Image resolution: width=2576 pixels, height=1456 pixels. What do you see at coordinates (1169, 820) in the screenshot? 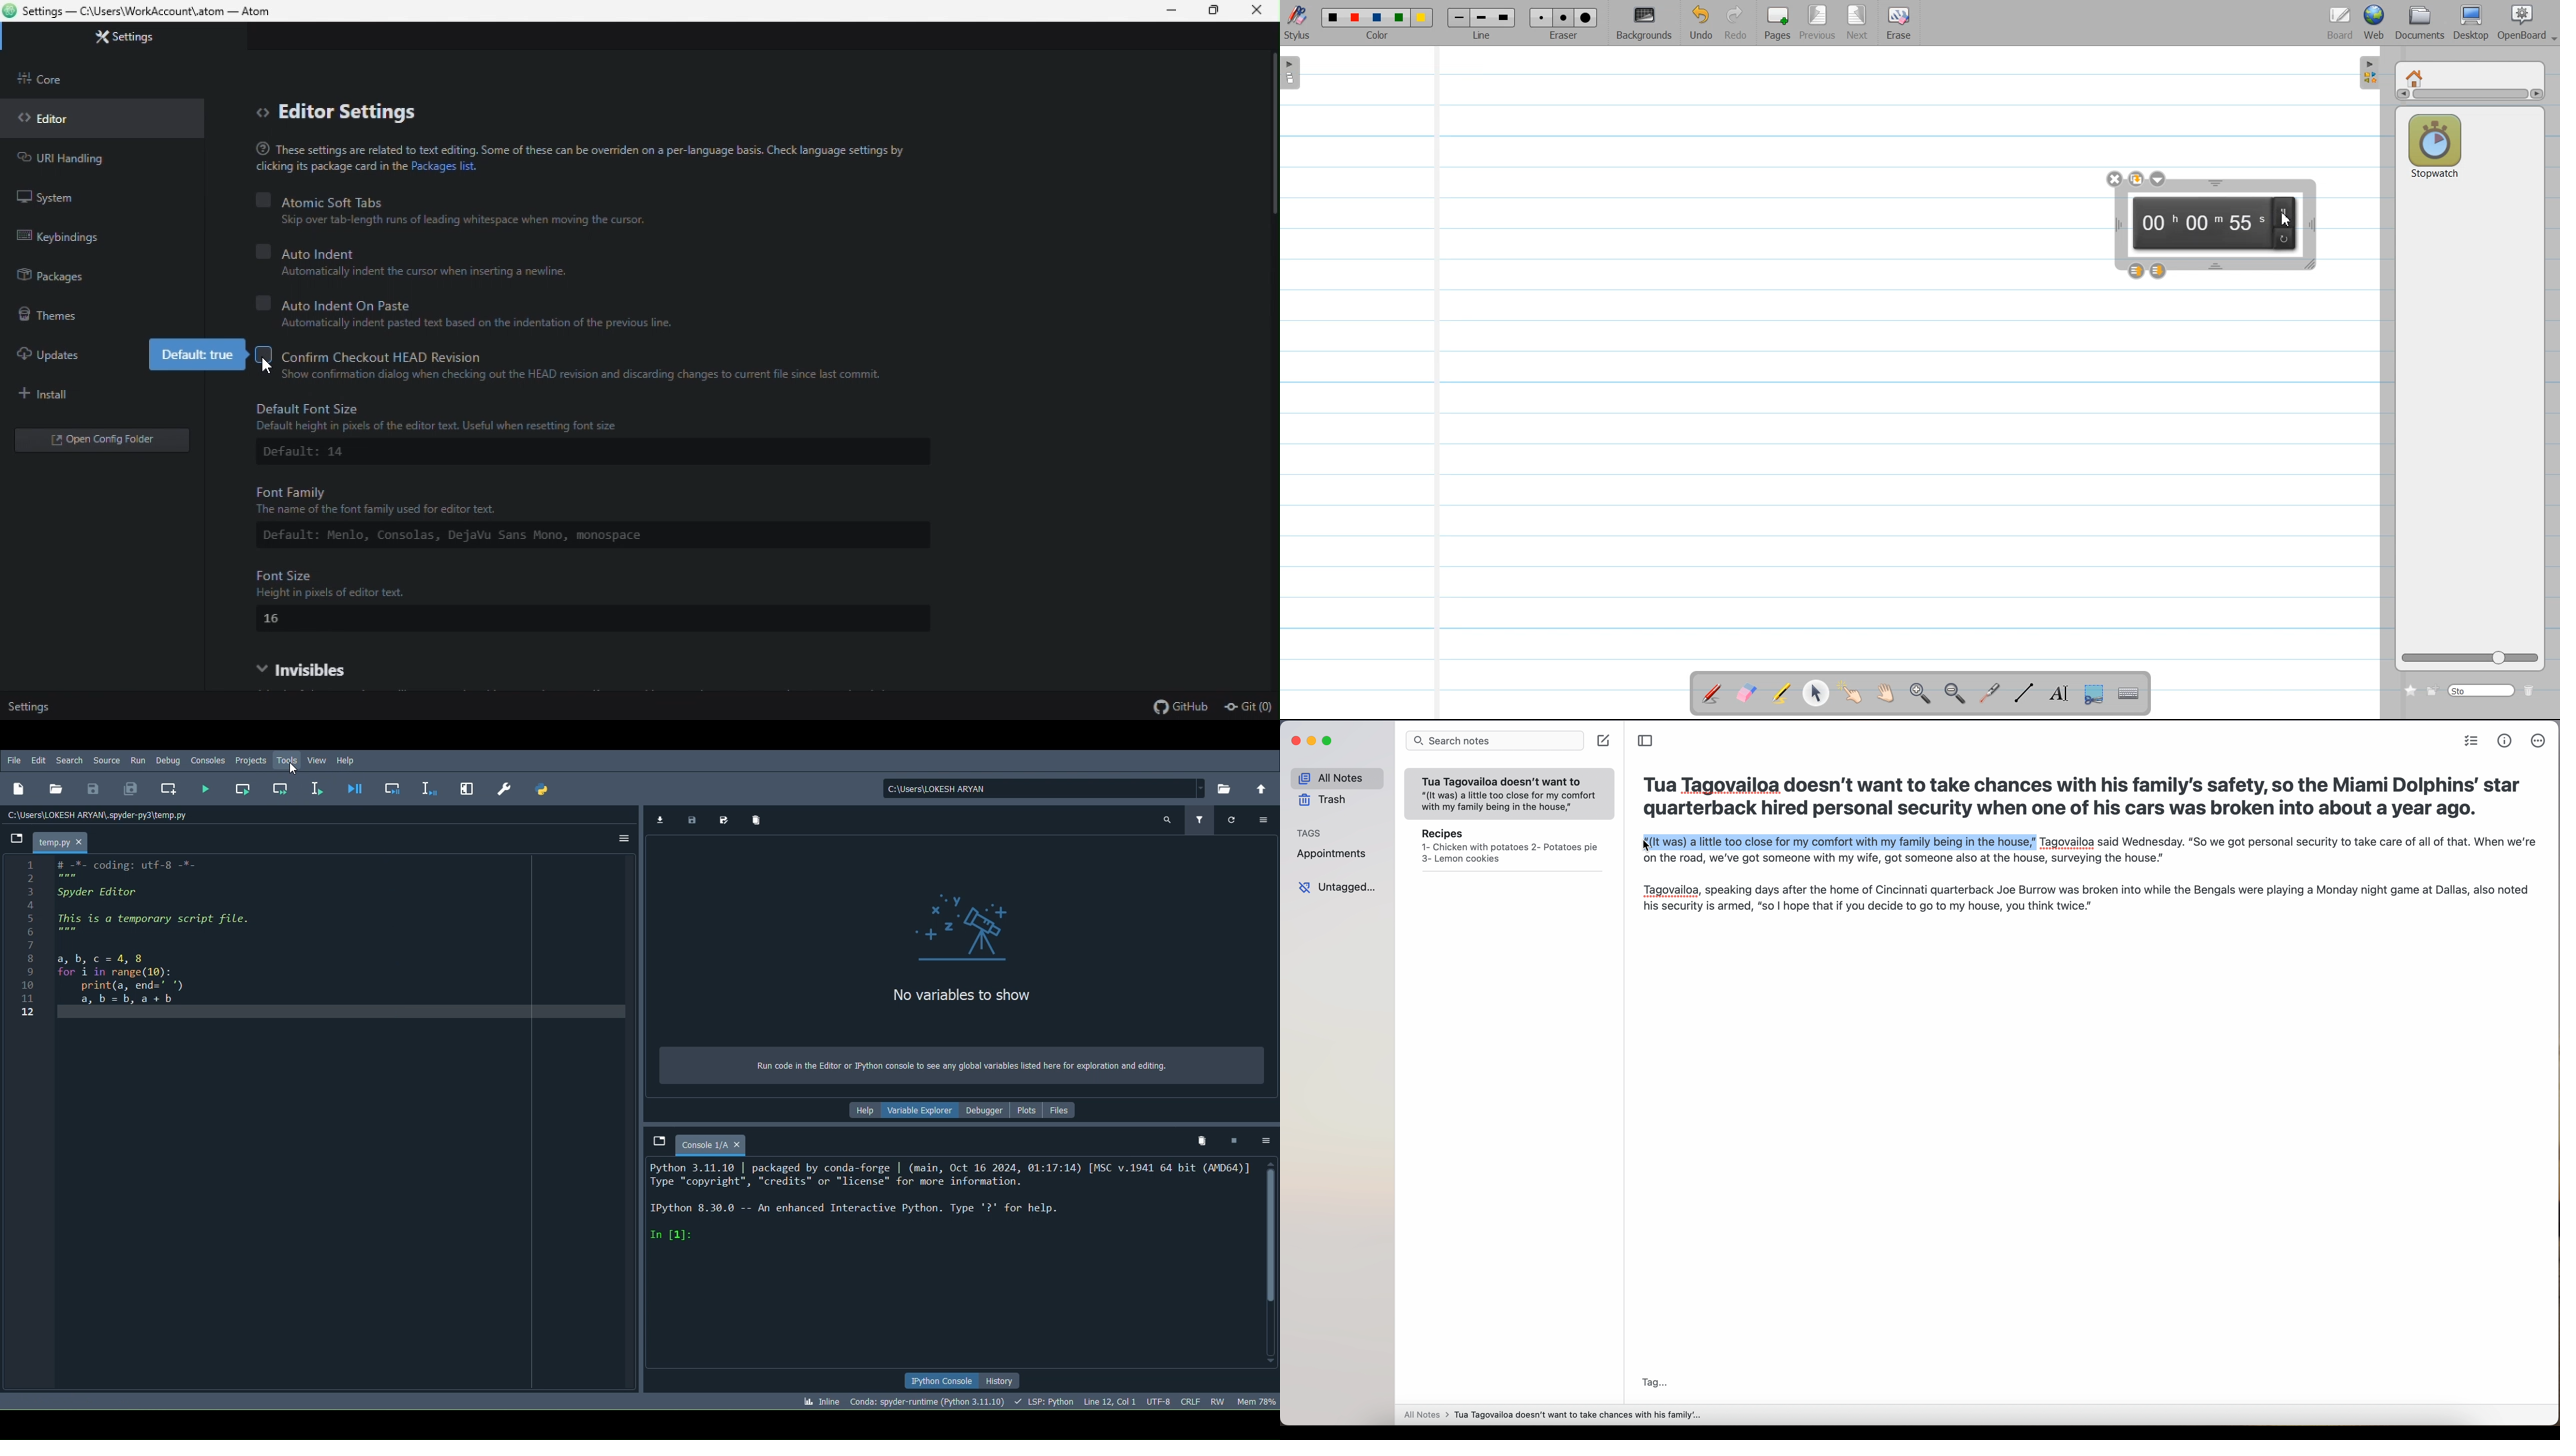
I see `Search variable names and types (Ctrl + F)` at bounding box center [1169, 820].